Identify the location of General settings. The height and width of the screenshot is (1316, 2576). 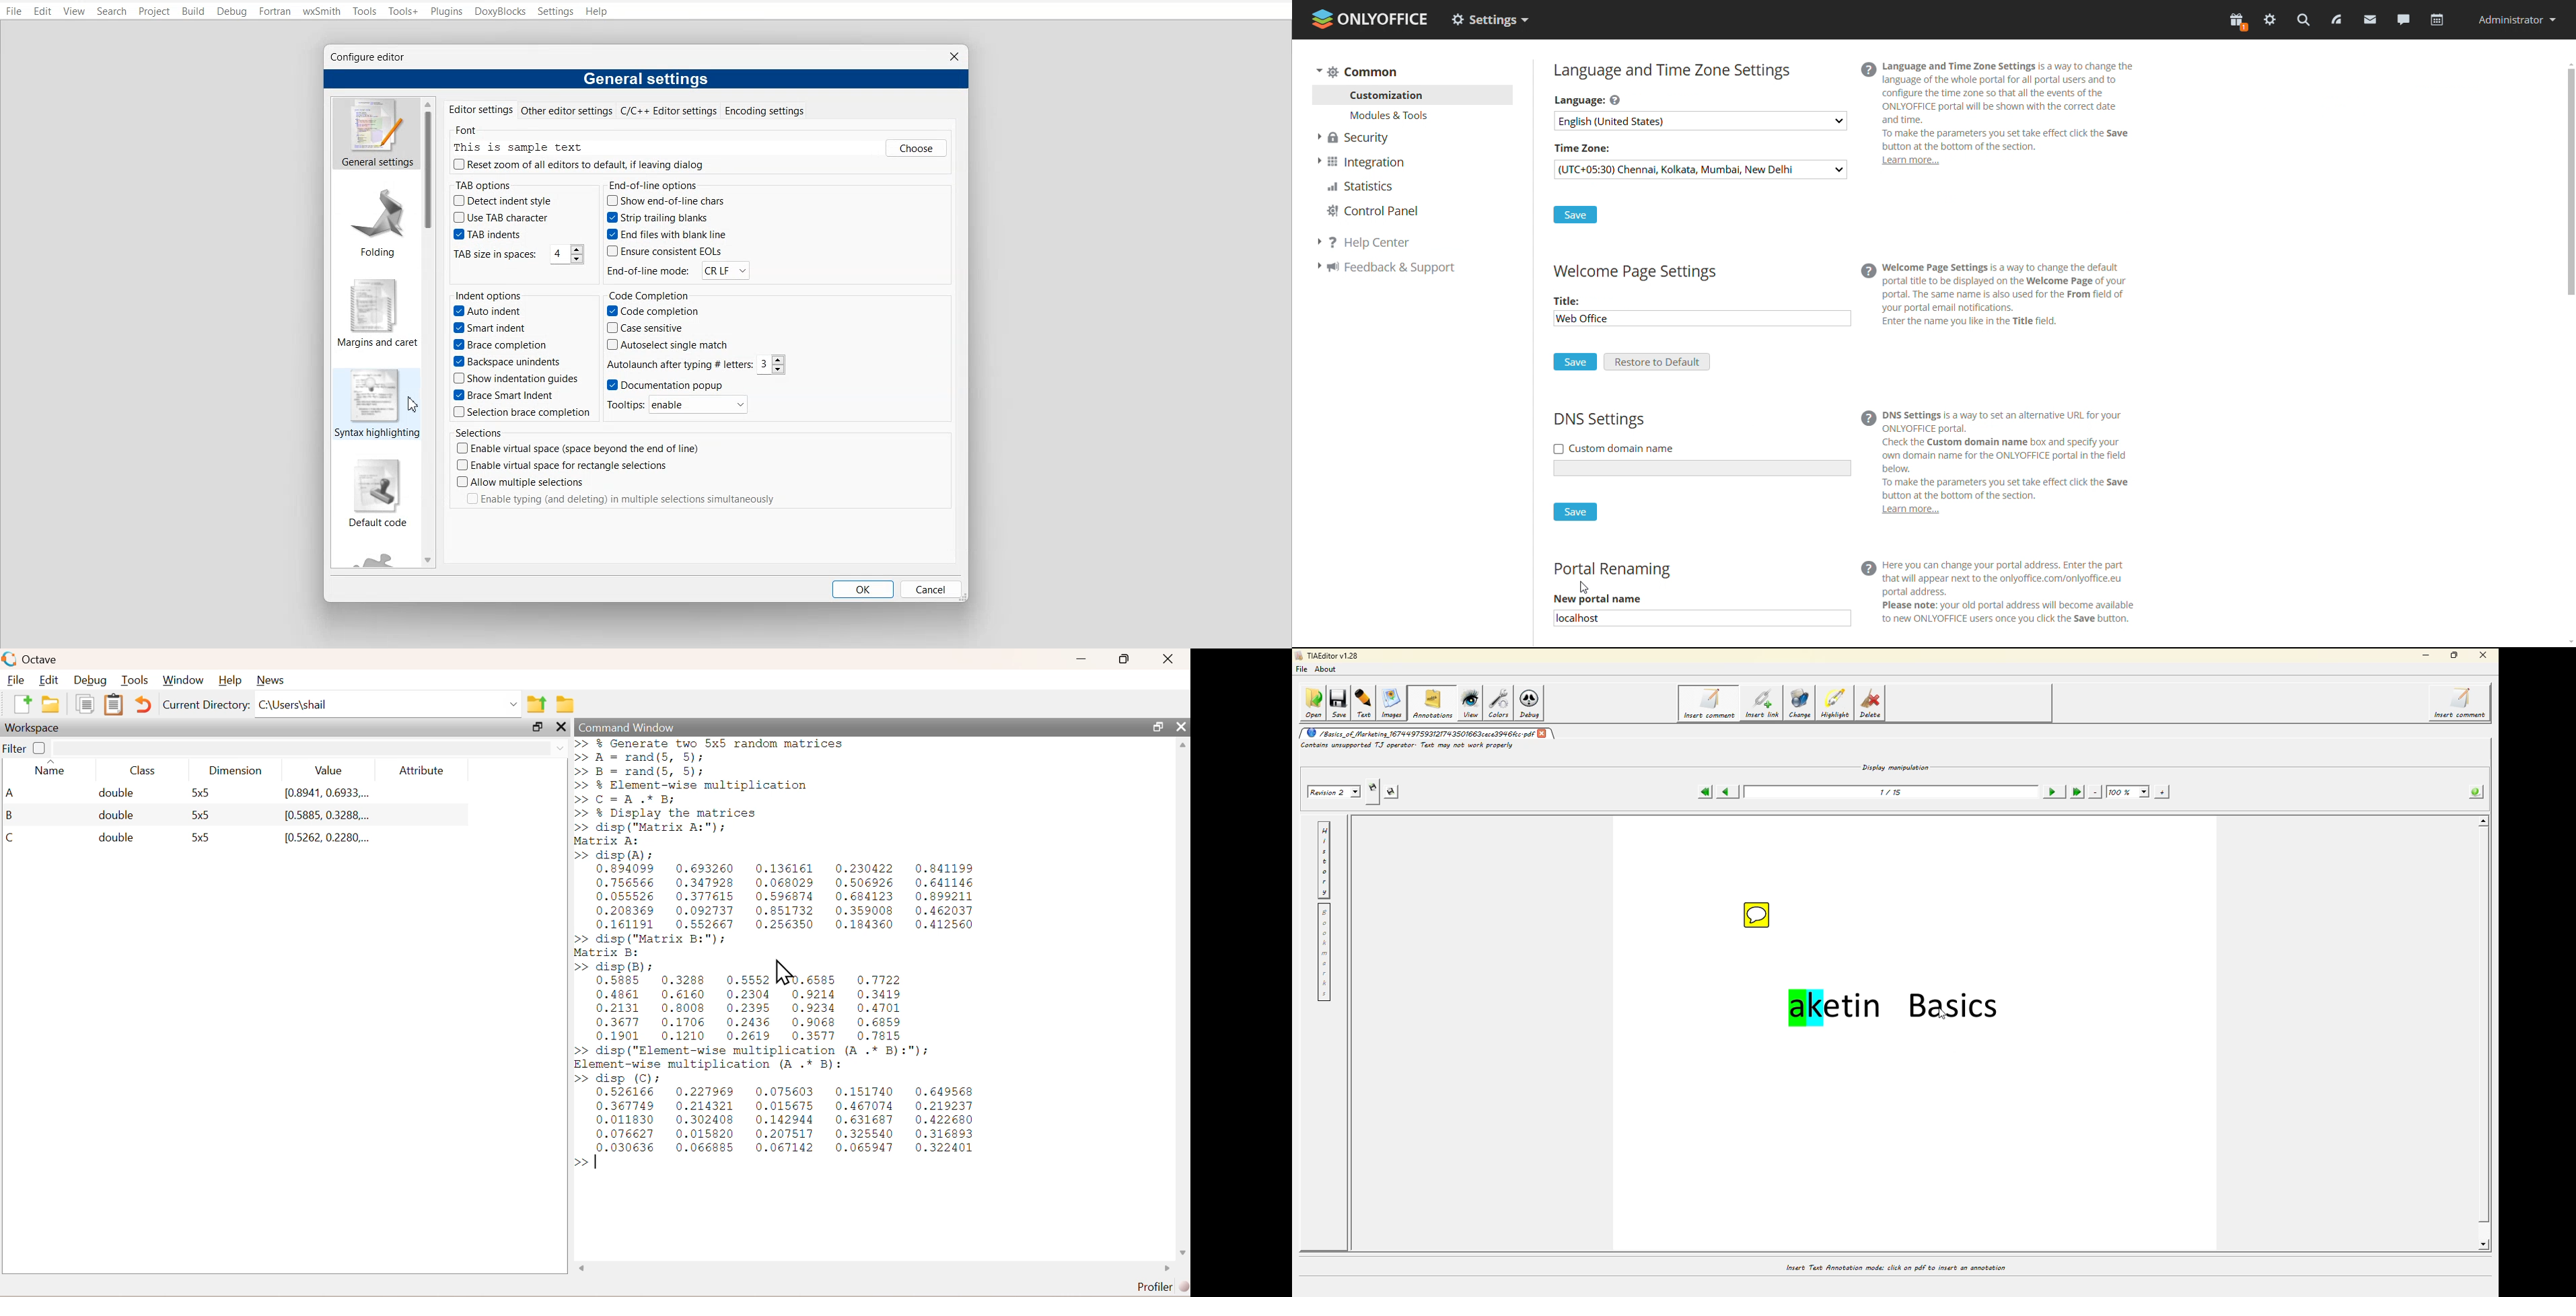
(638, 79).